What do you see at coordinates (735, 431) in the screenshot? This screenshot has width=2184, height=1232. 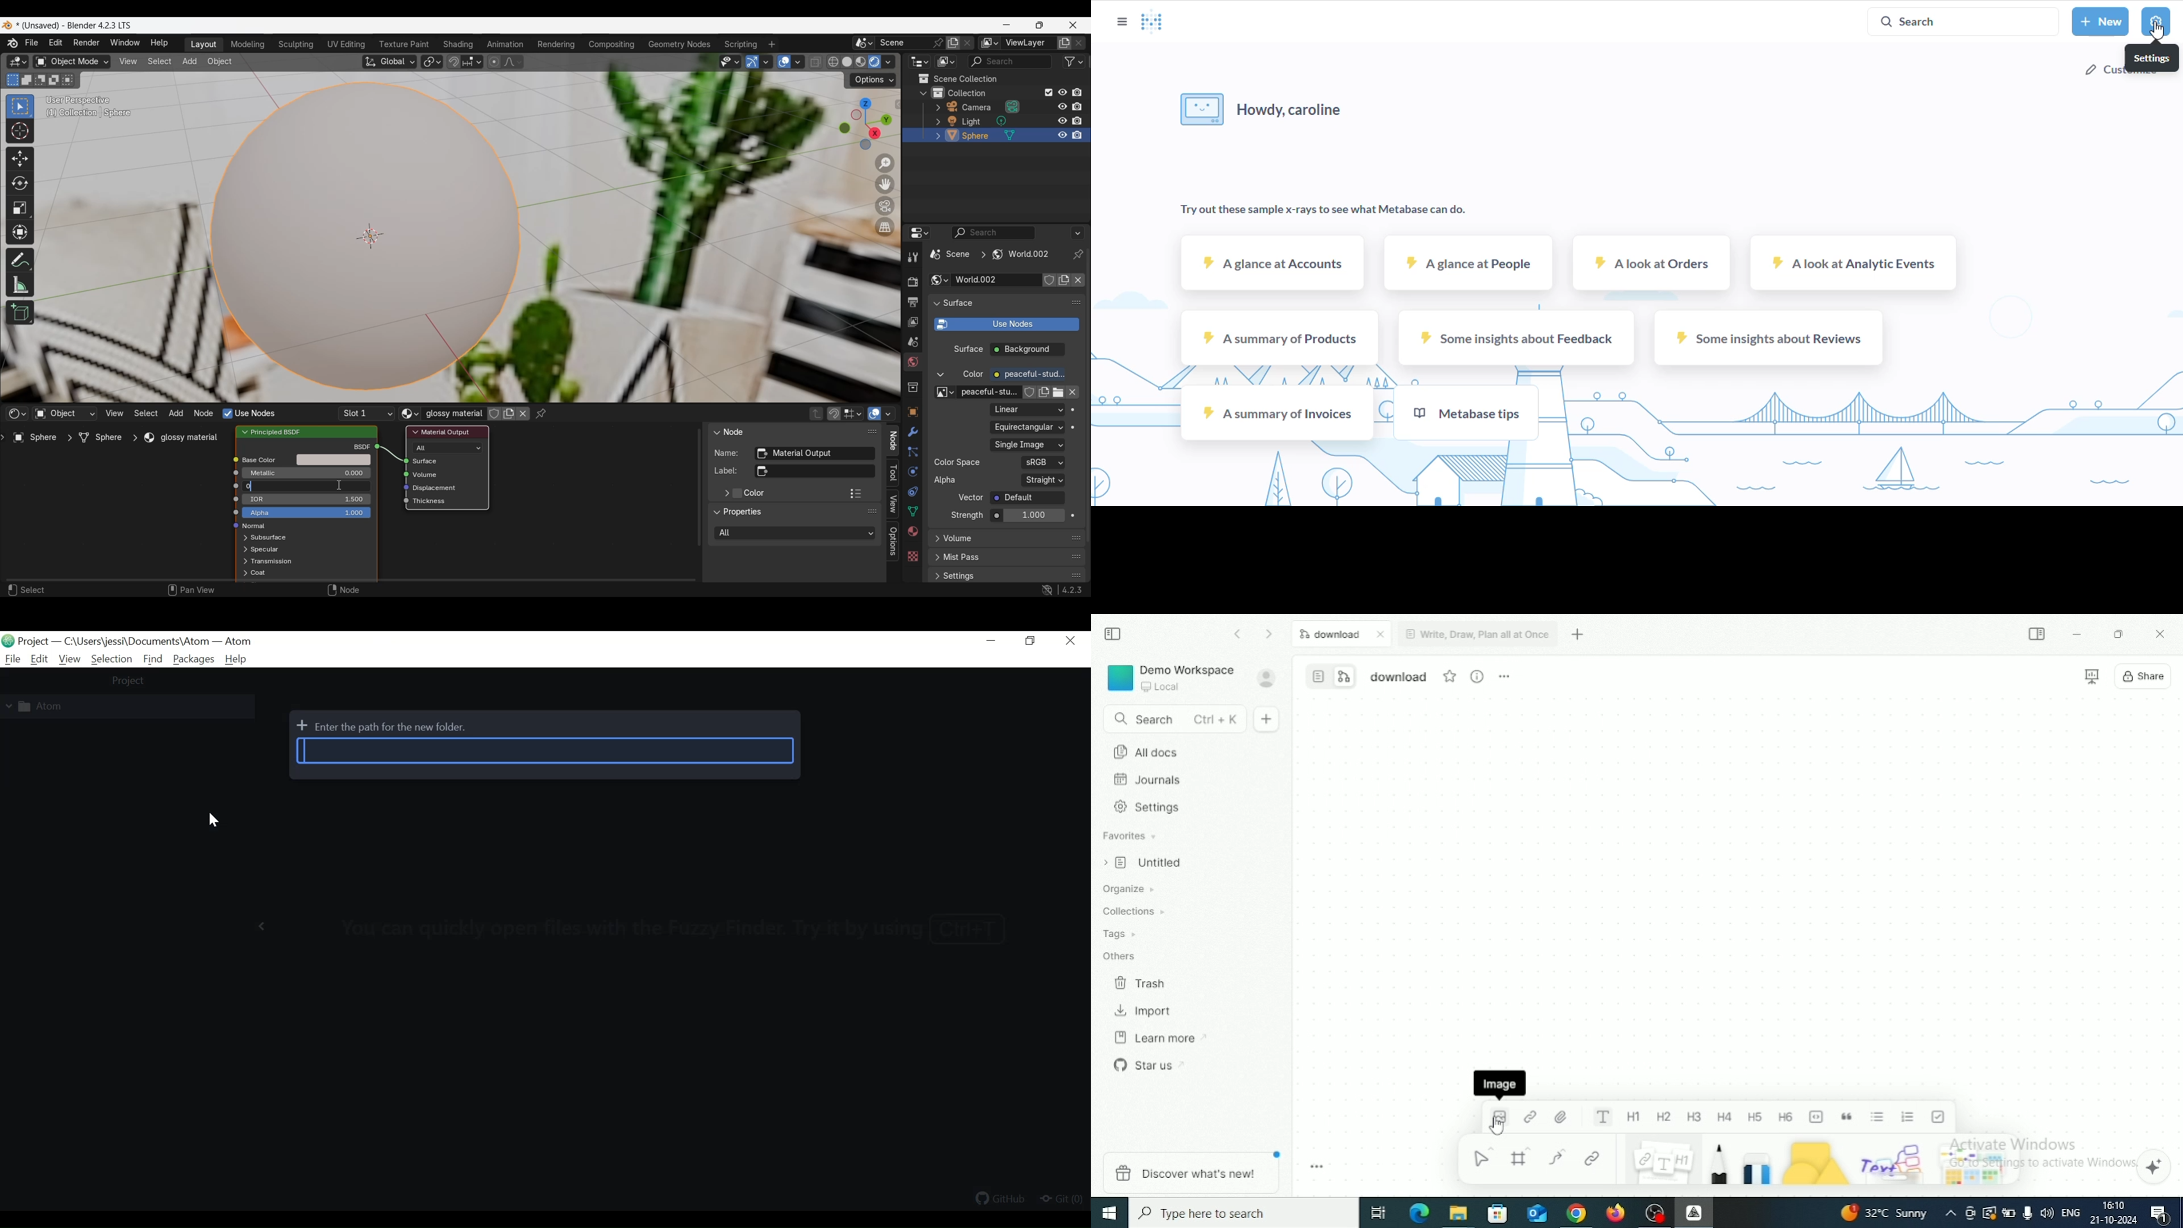 I see `Node` at bounding box center [735, 431].